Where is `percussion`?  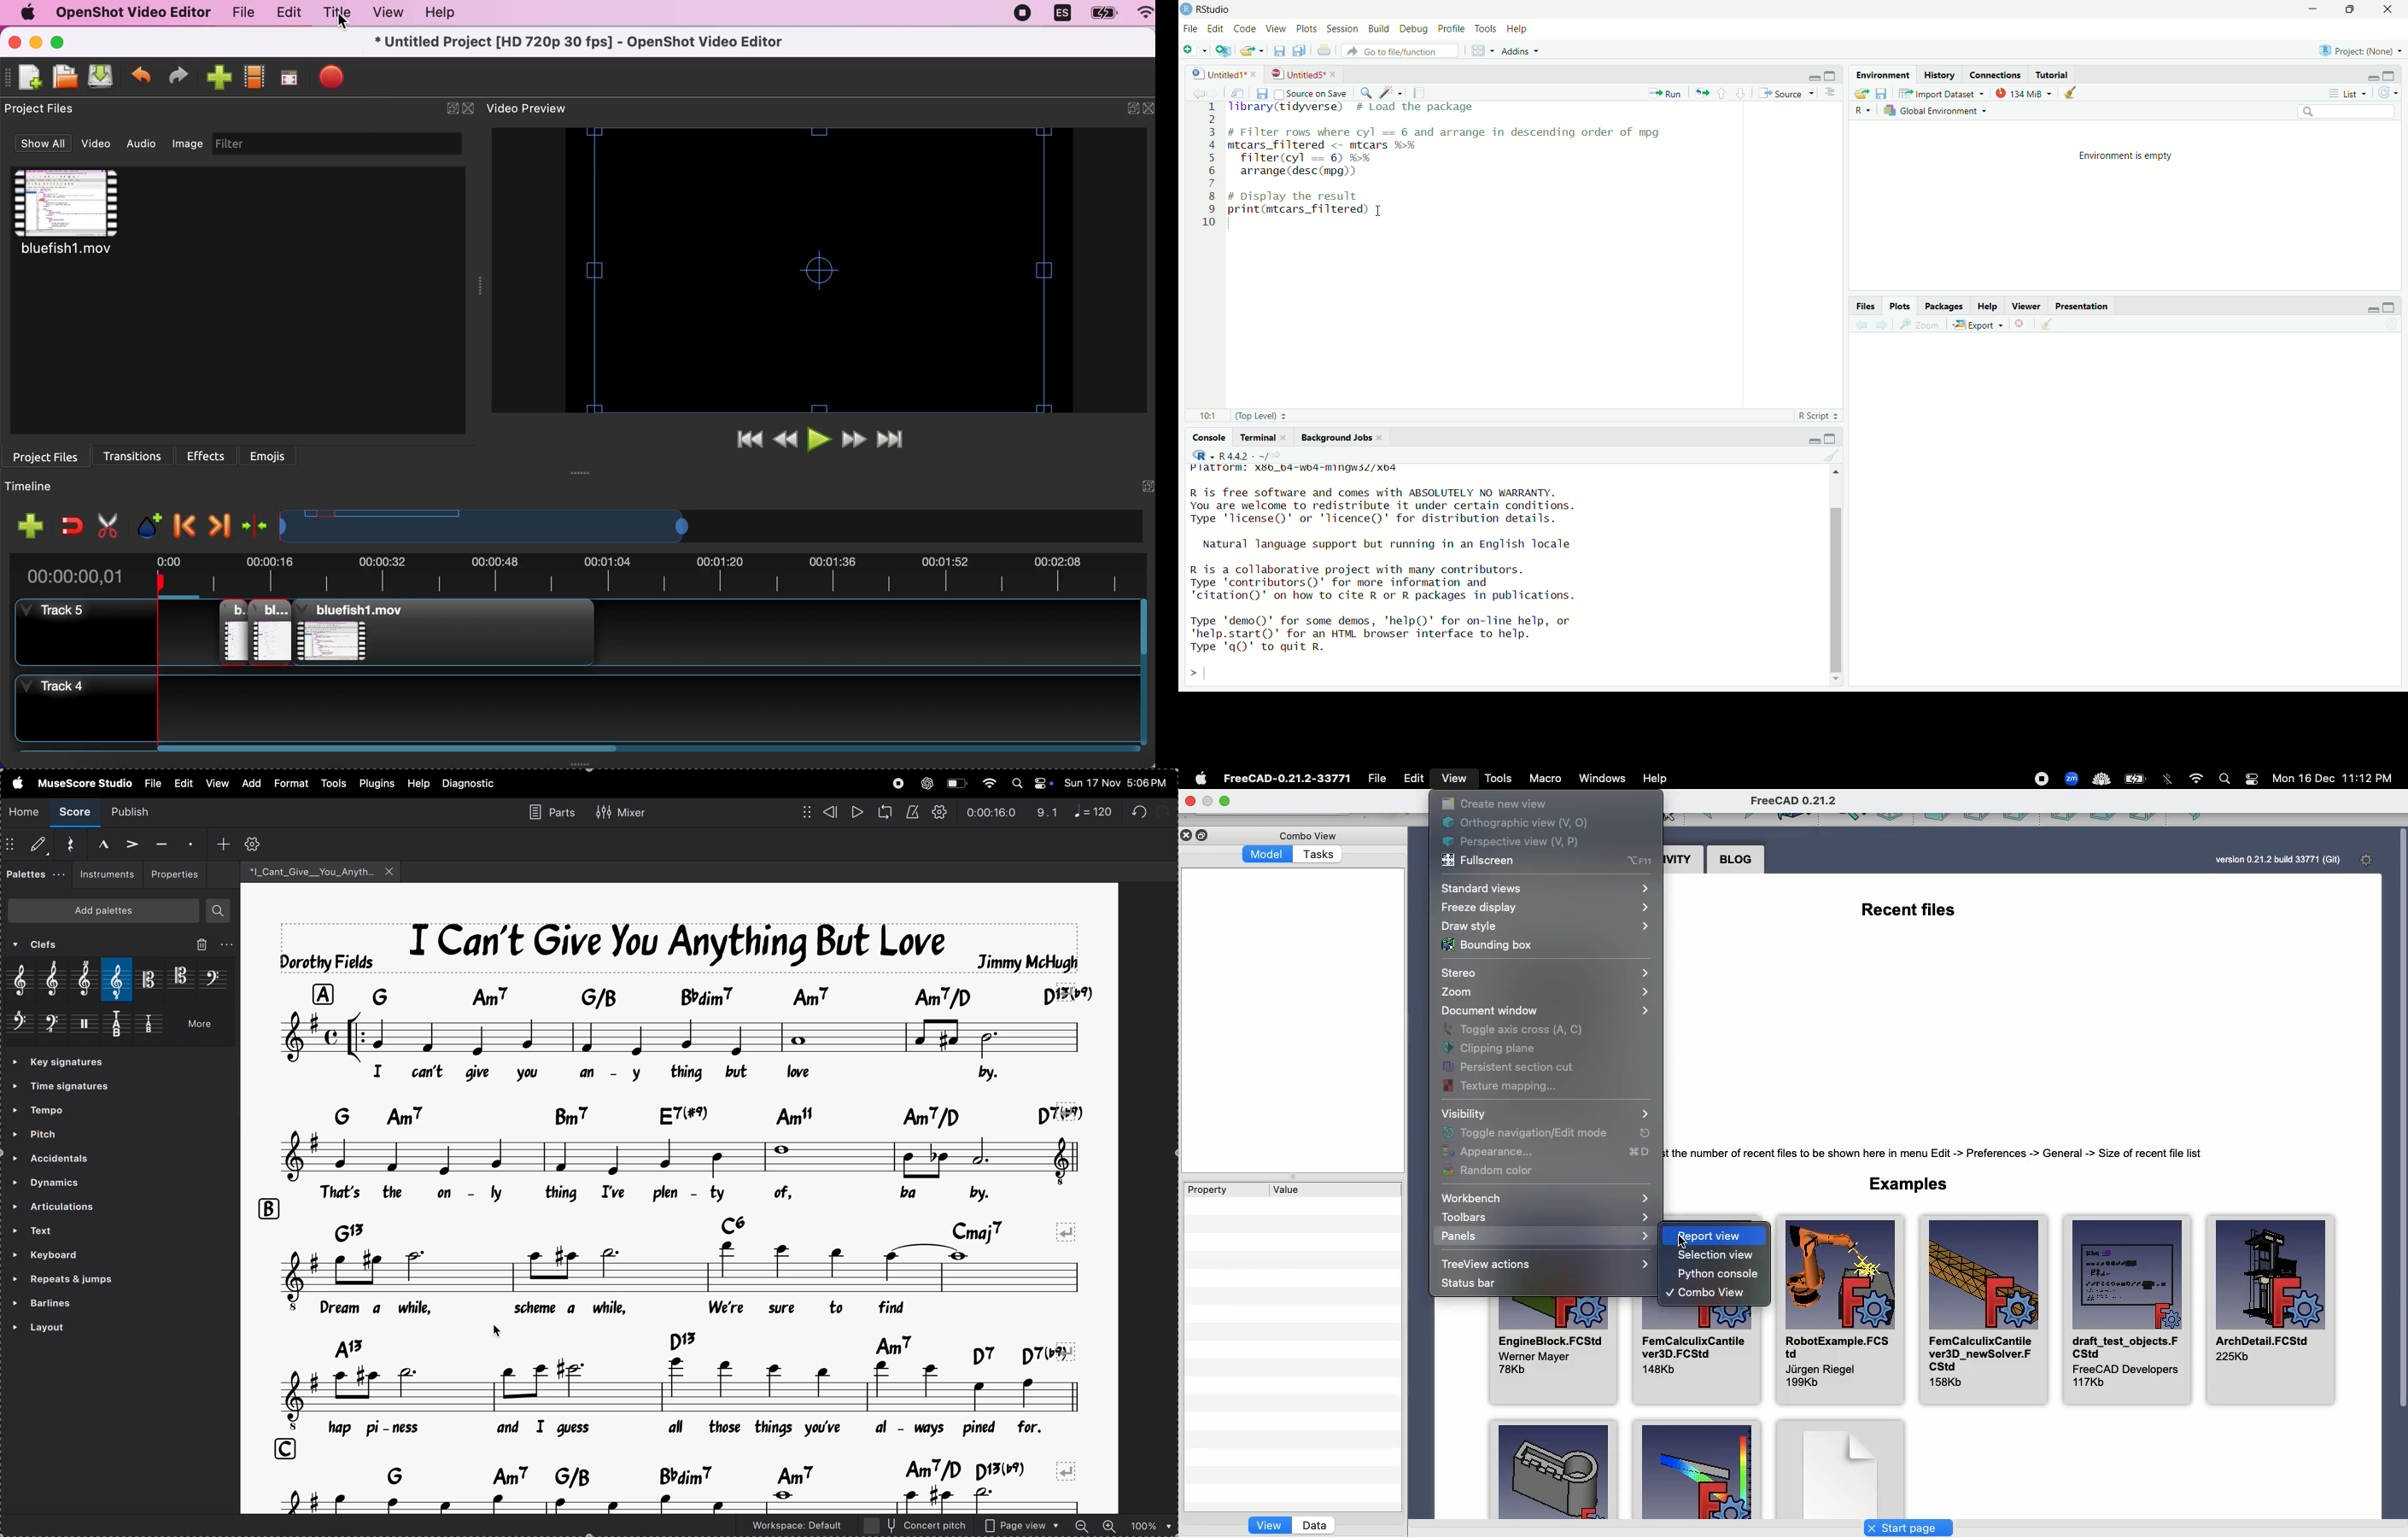
percussion is located at coordinates (88, 1028).